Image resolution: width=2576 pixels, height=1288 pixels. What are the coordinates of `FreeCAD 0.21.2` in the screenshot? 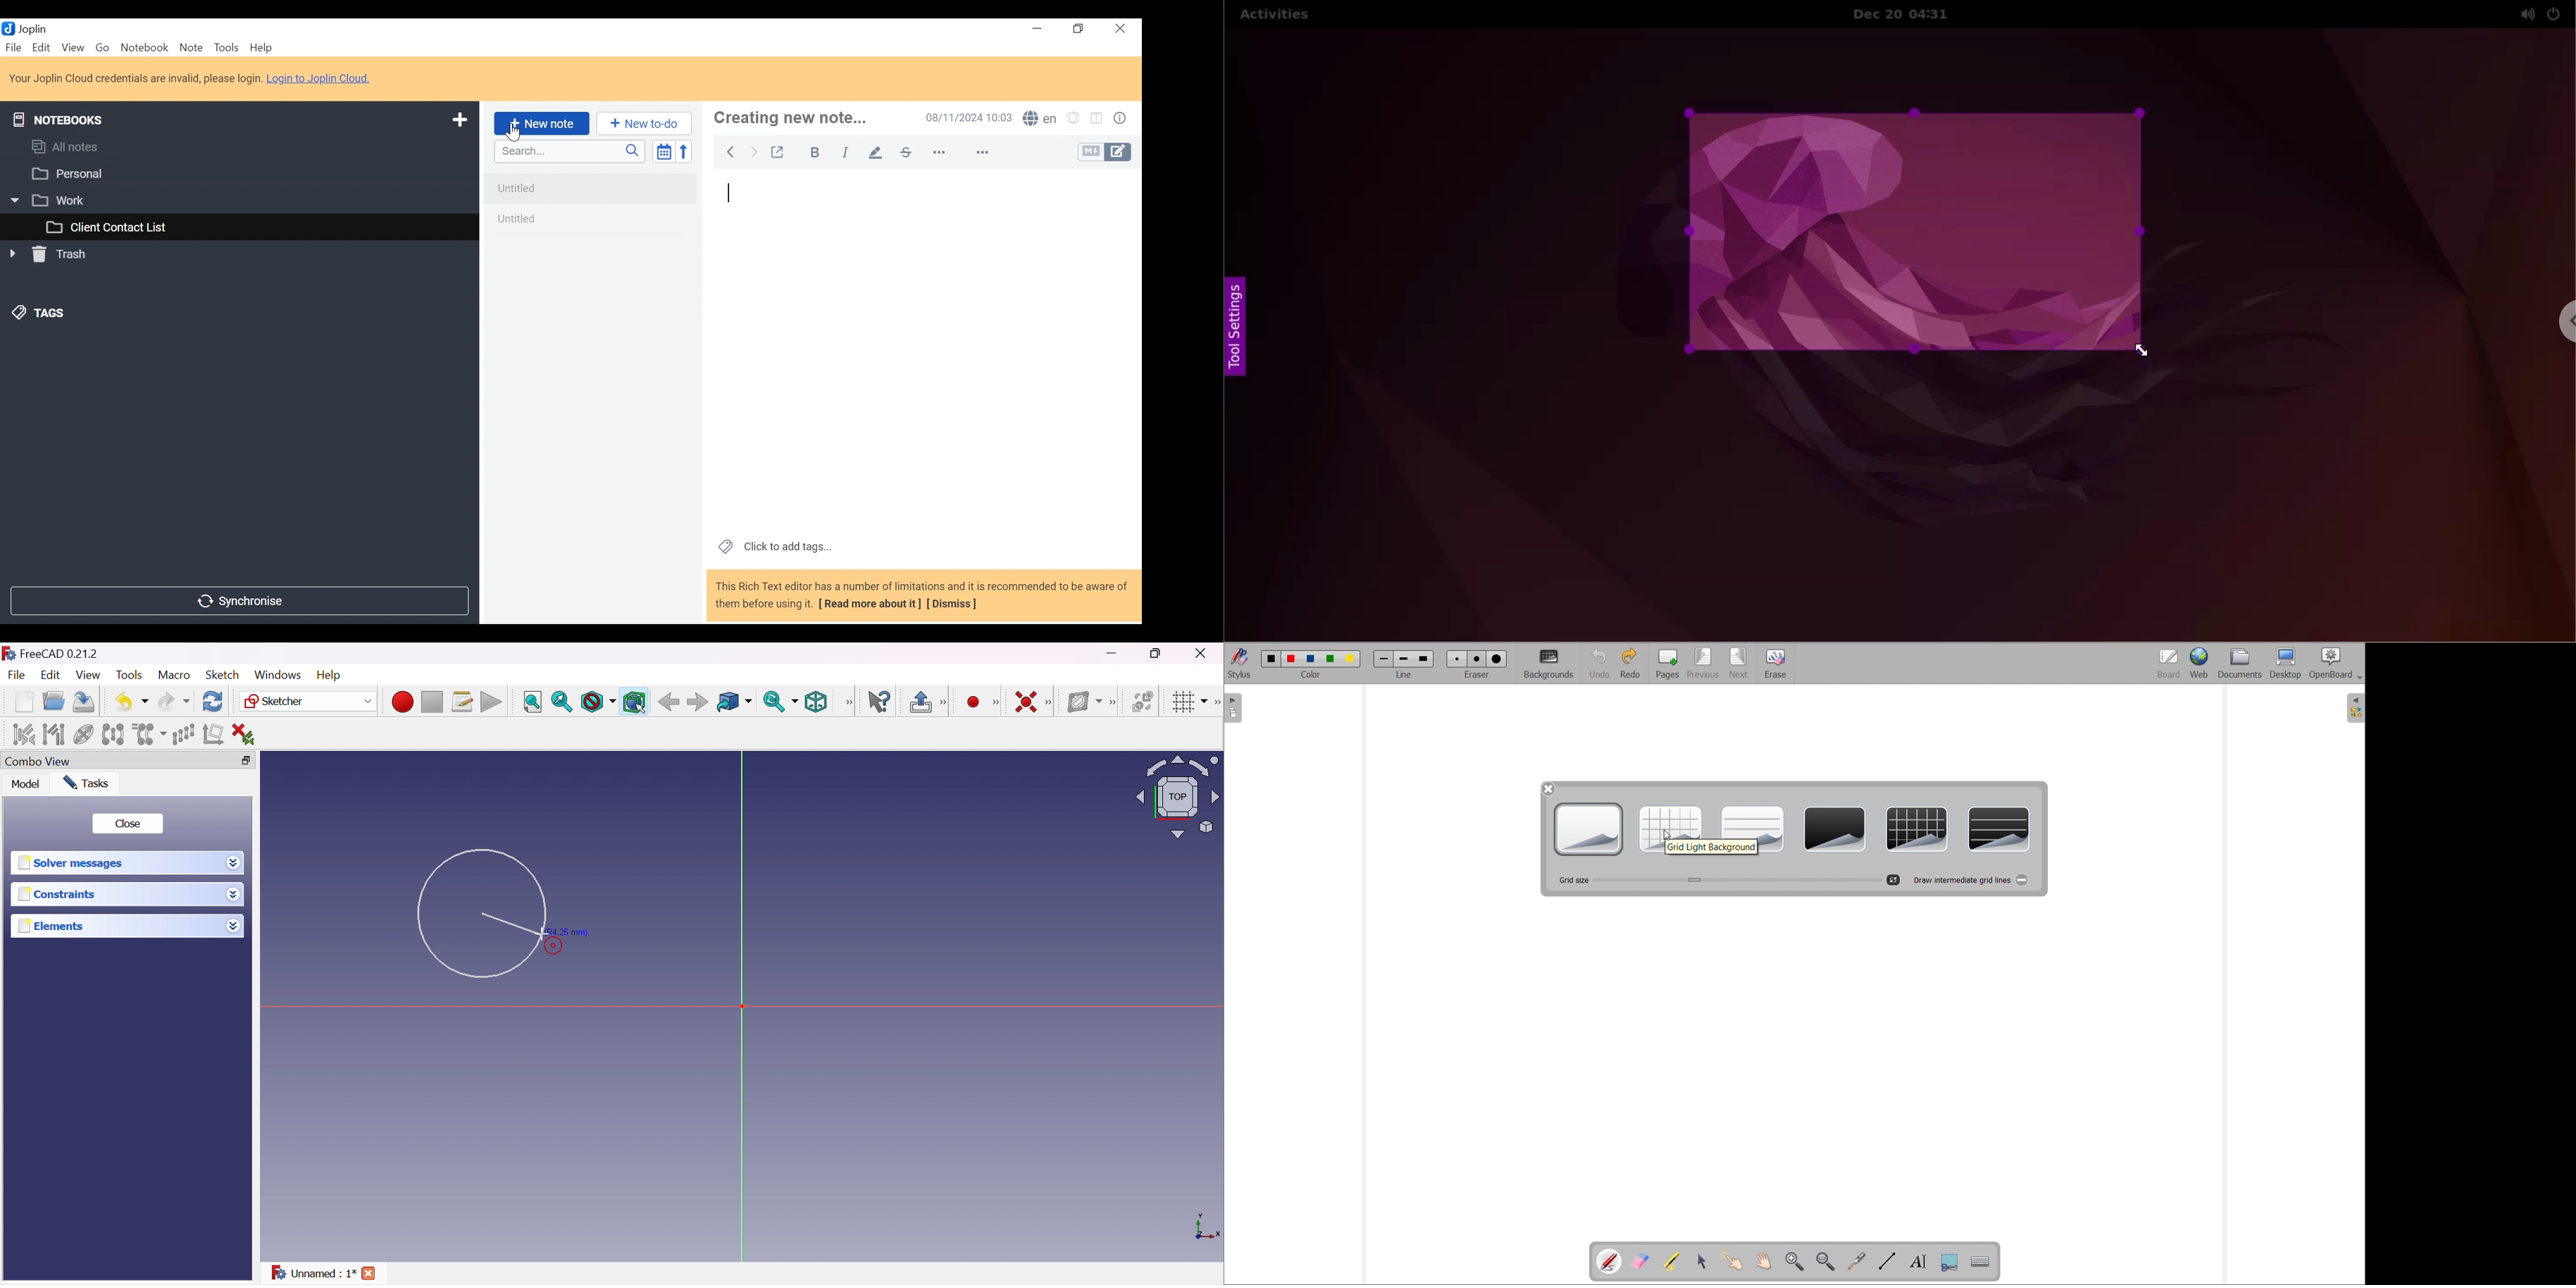 It's located at (60, 653).